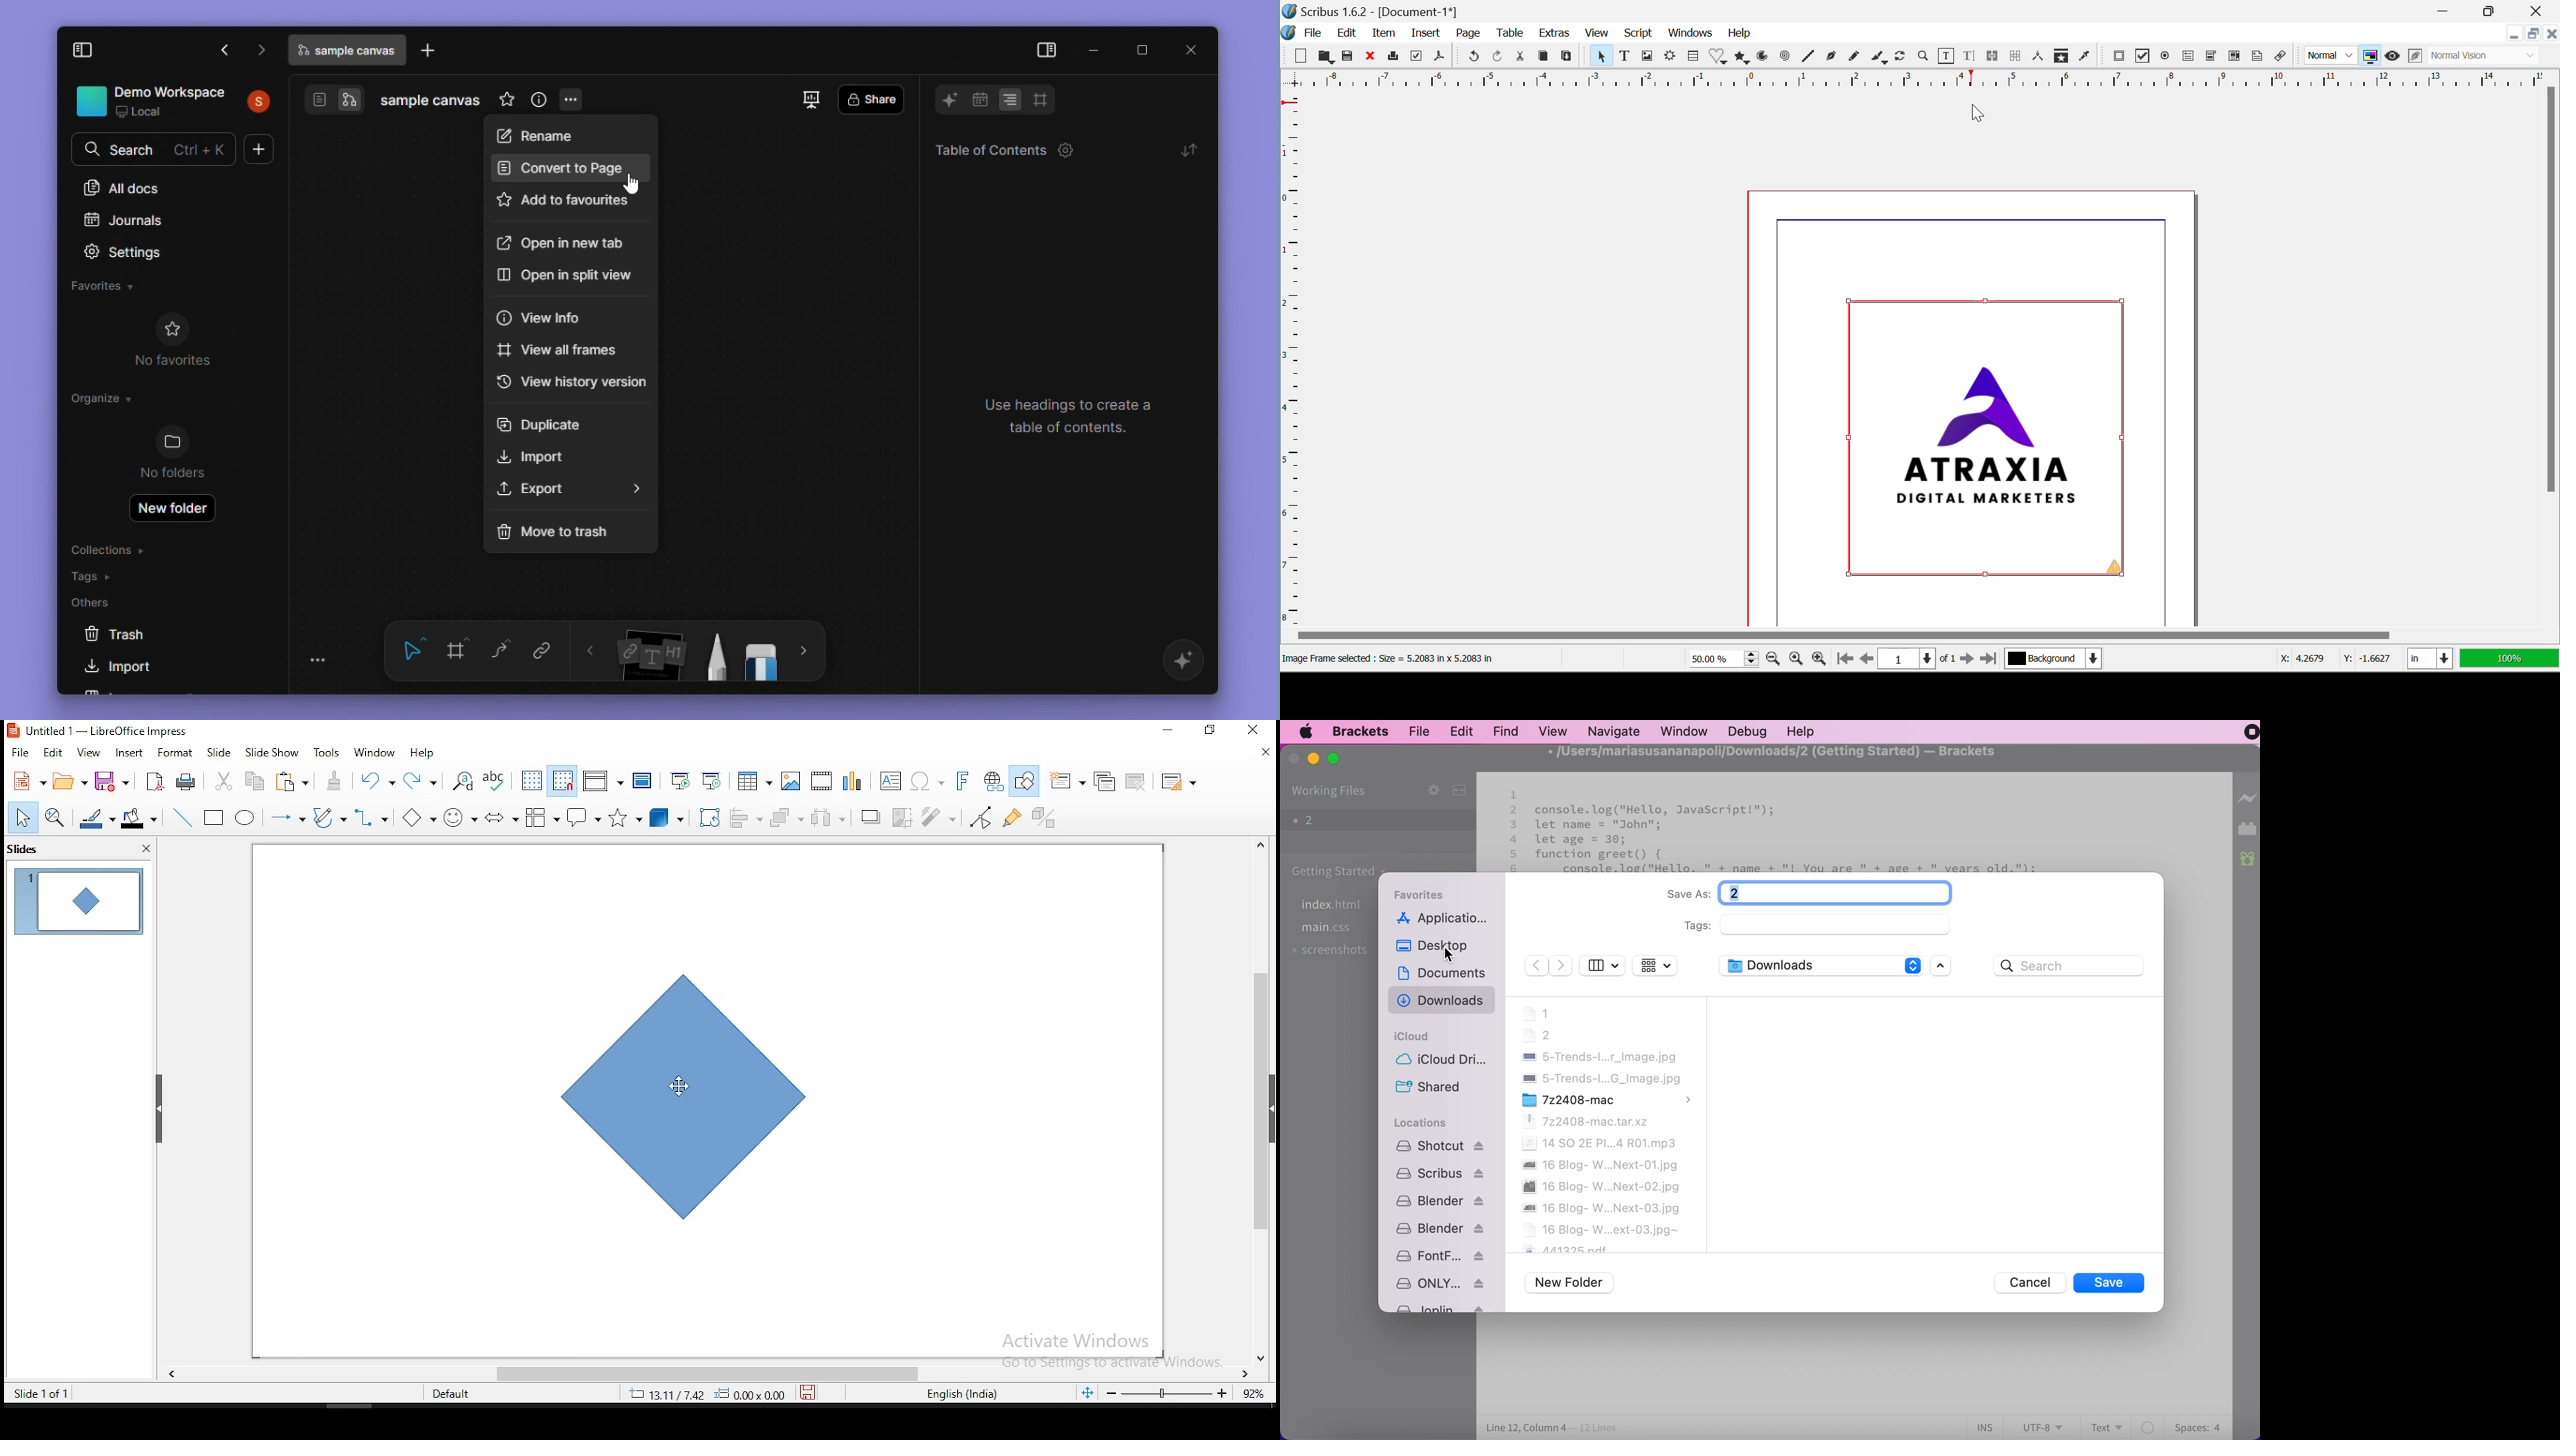 This screenshot has height=1456, width=2576. Describe the element at coordinates (2248, 831) in the screenshot. I see `extension manager` at that location.